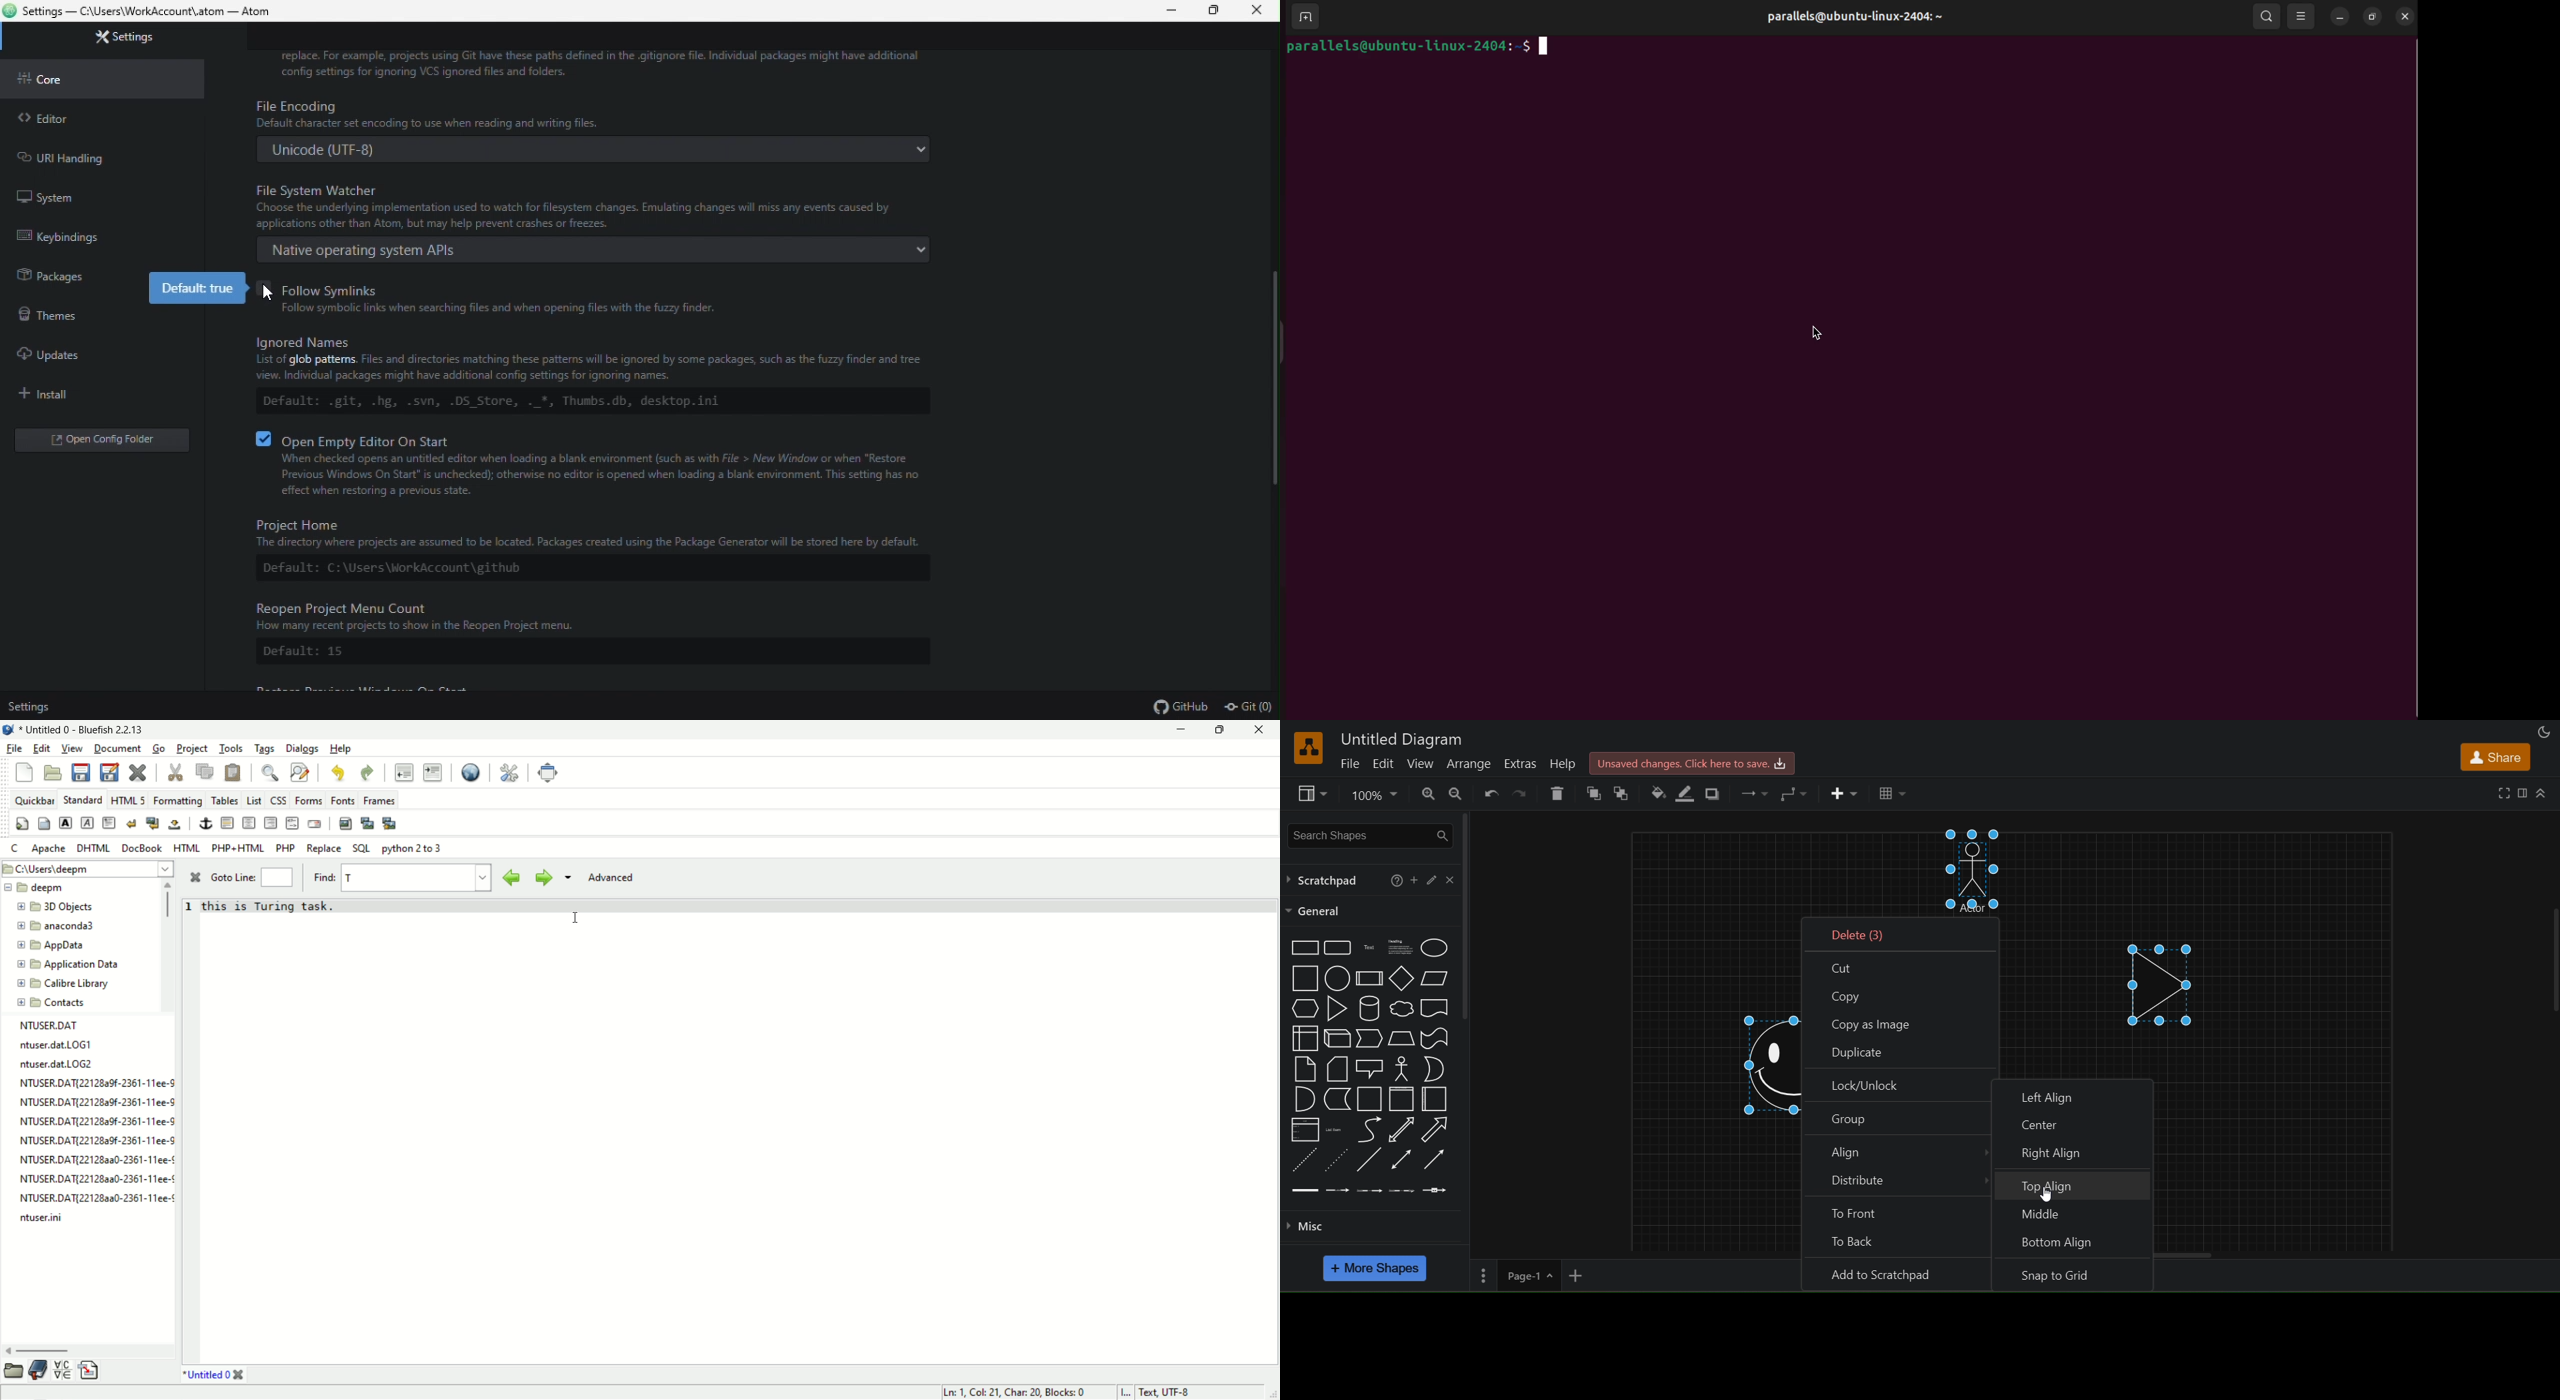  I want to click on edit, so click(1383, 764).